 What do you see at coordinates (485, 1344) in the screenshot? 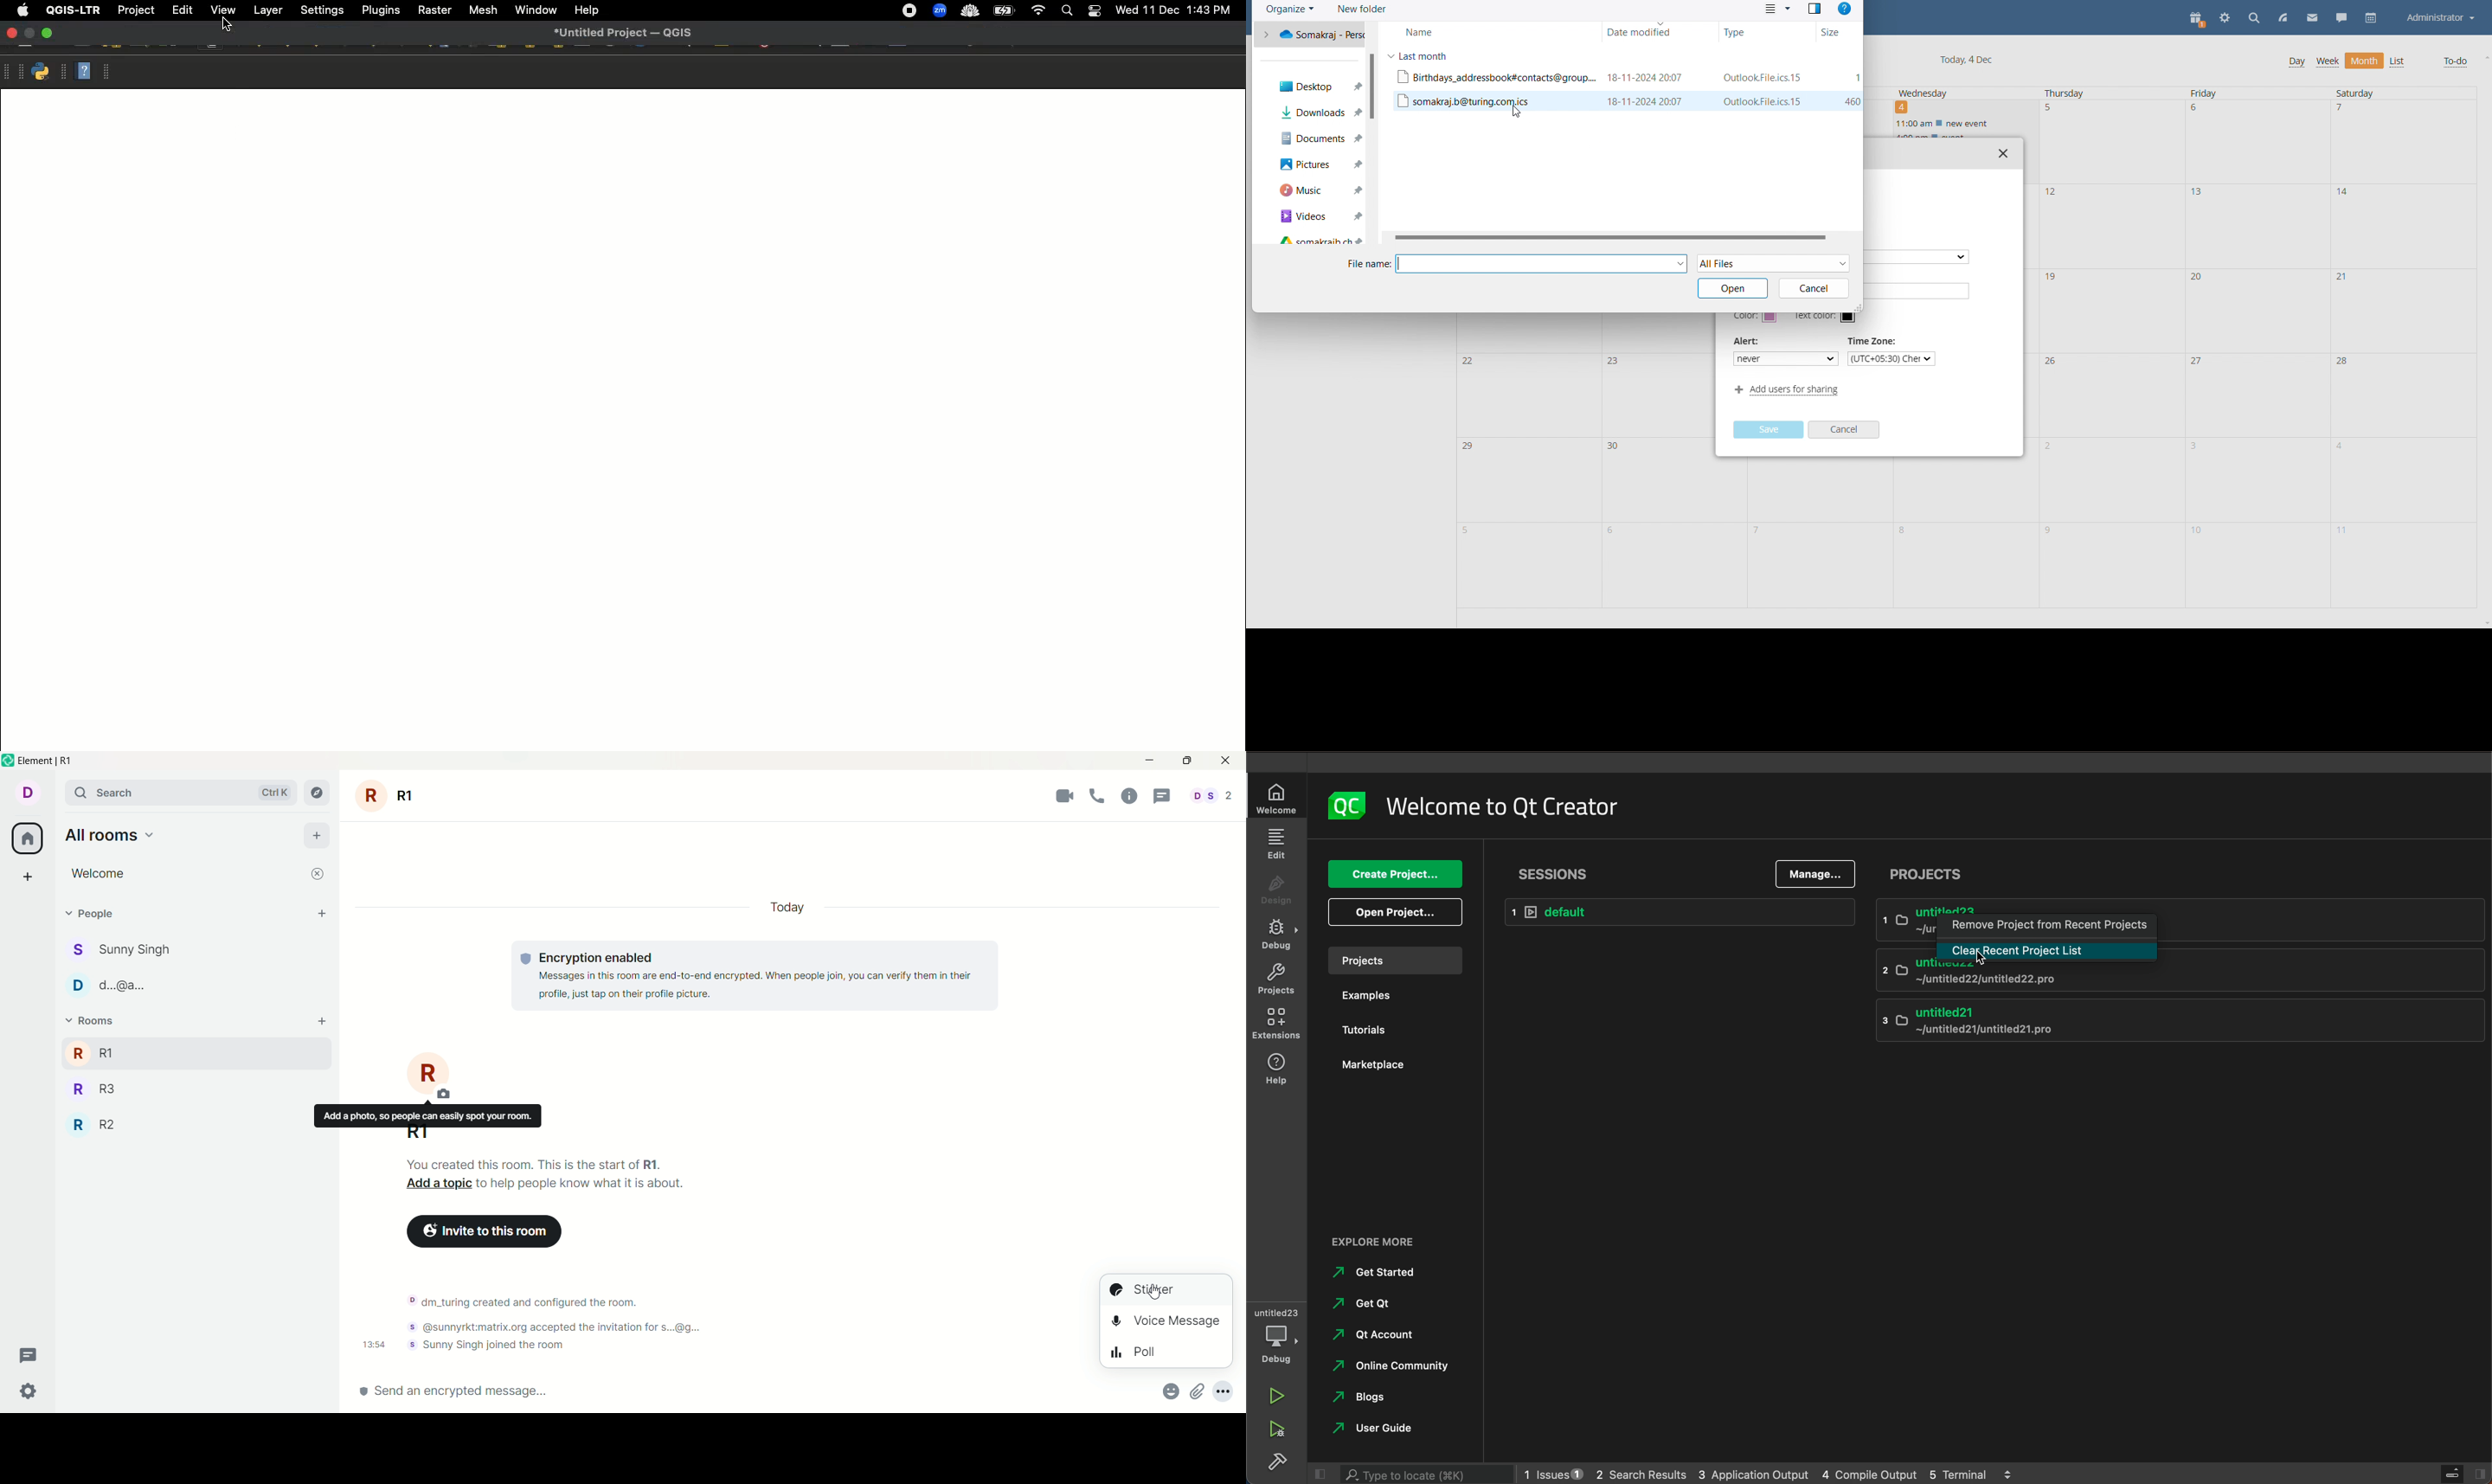
I see `Notification` at bounding box center [485, 1344].